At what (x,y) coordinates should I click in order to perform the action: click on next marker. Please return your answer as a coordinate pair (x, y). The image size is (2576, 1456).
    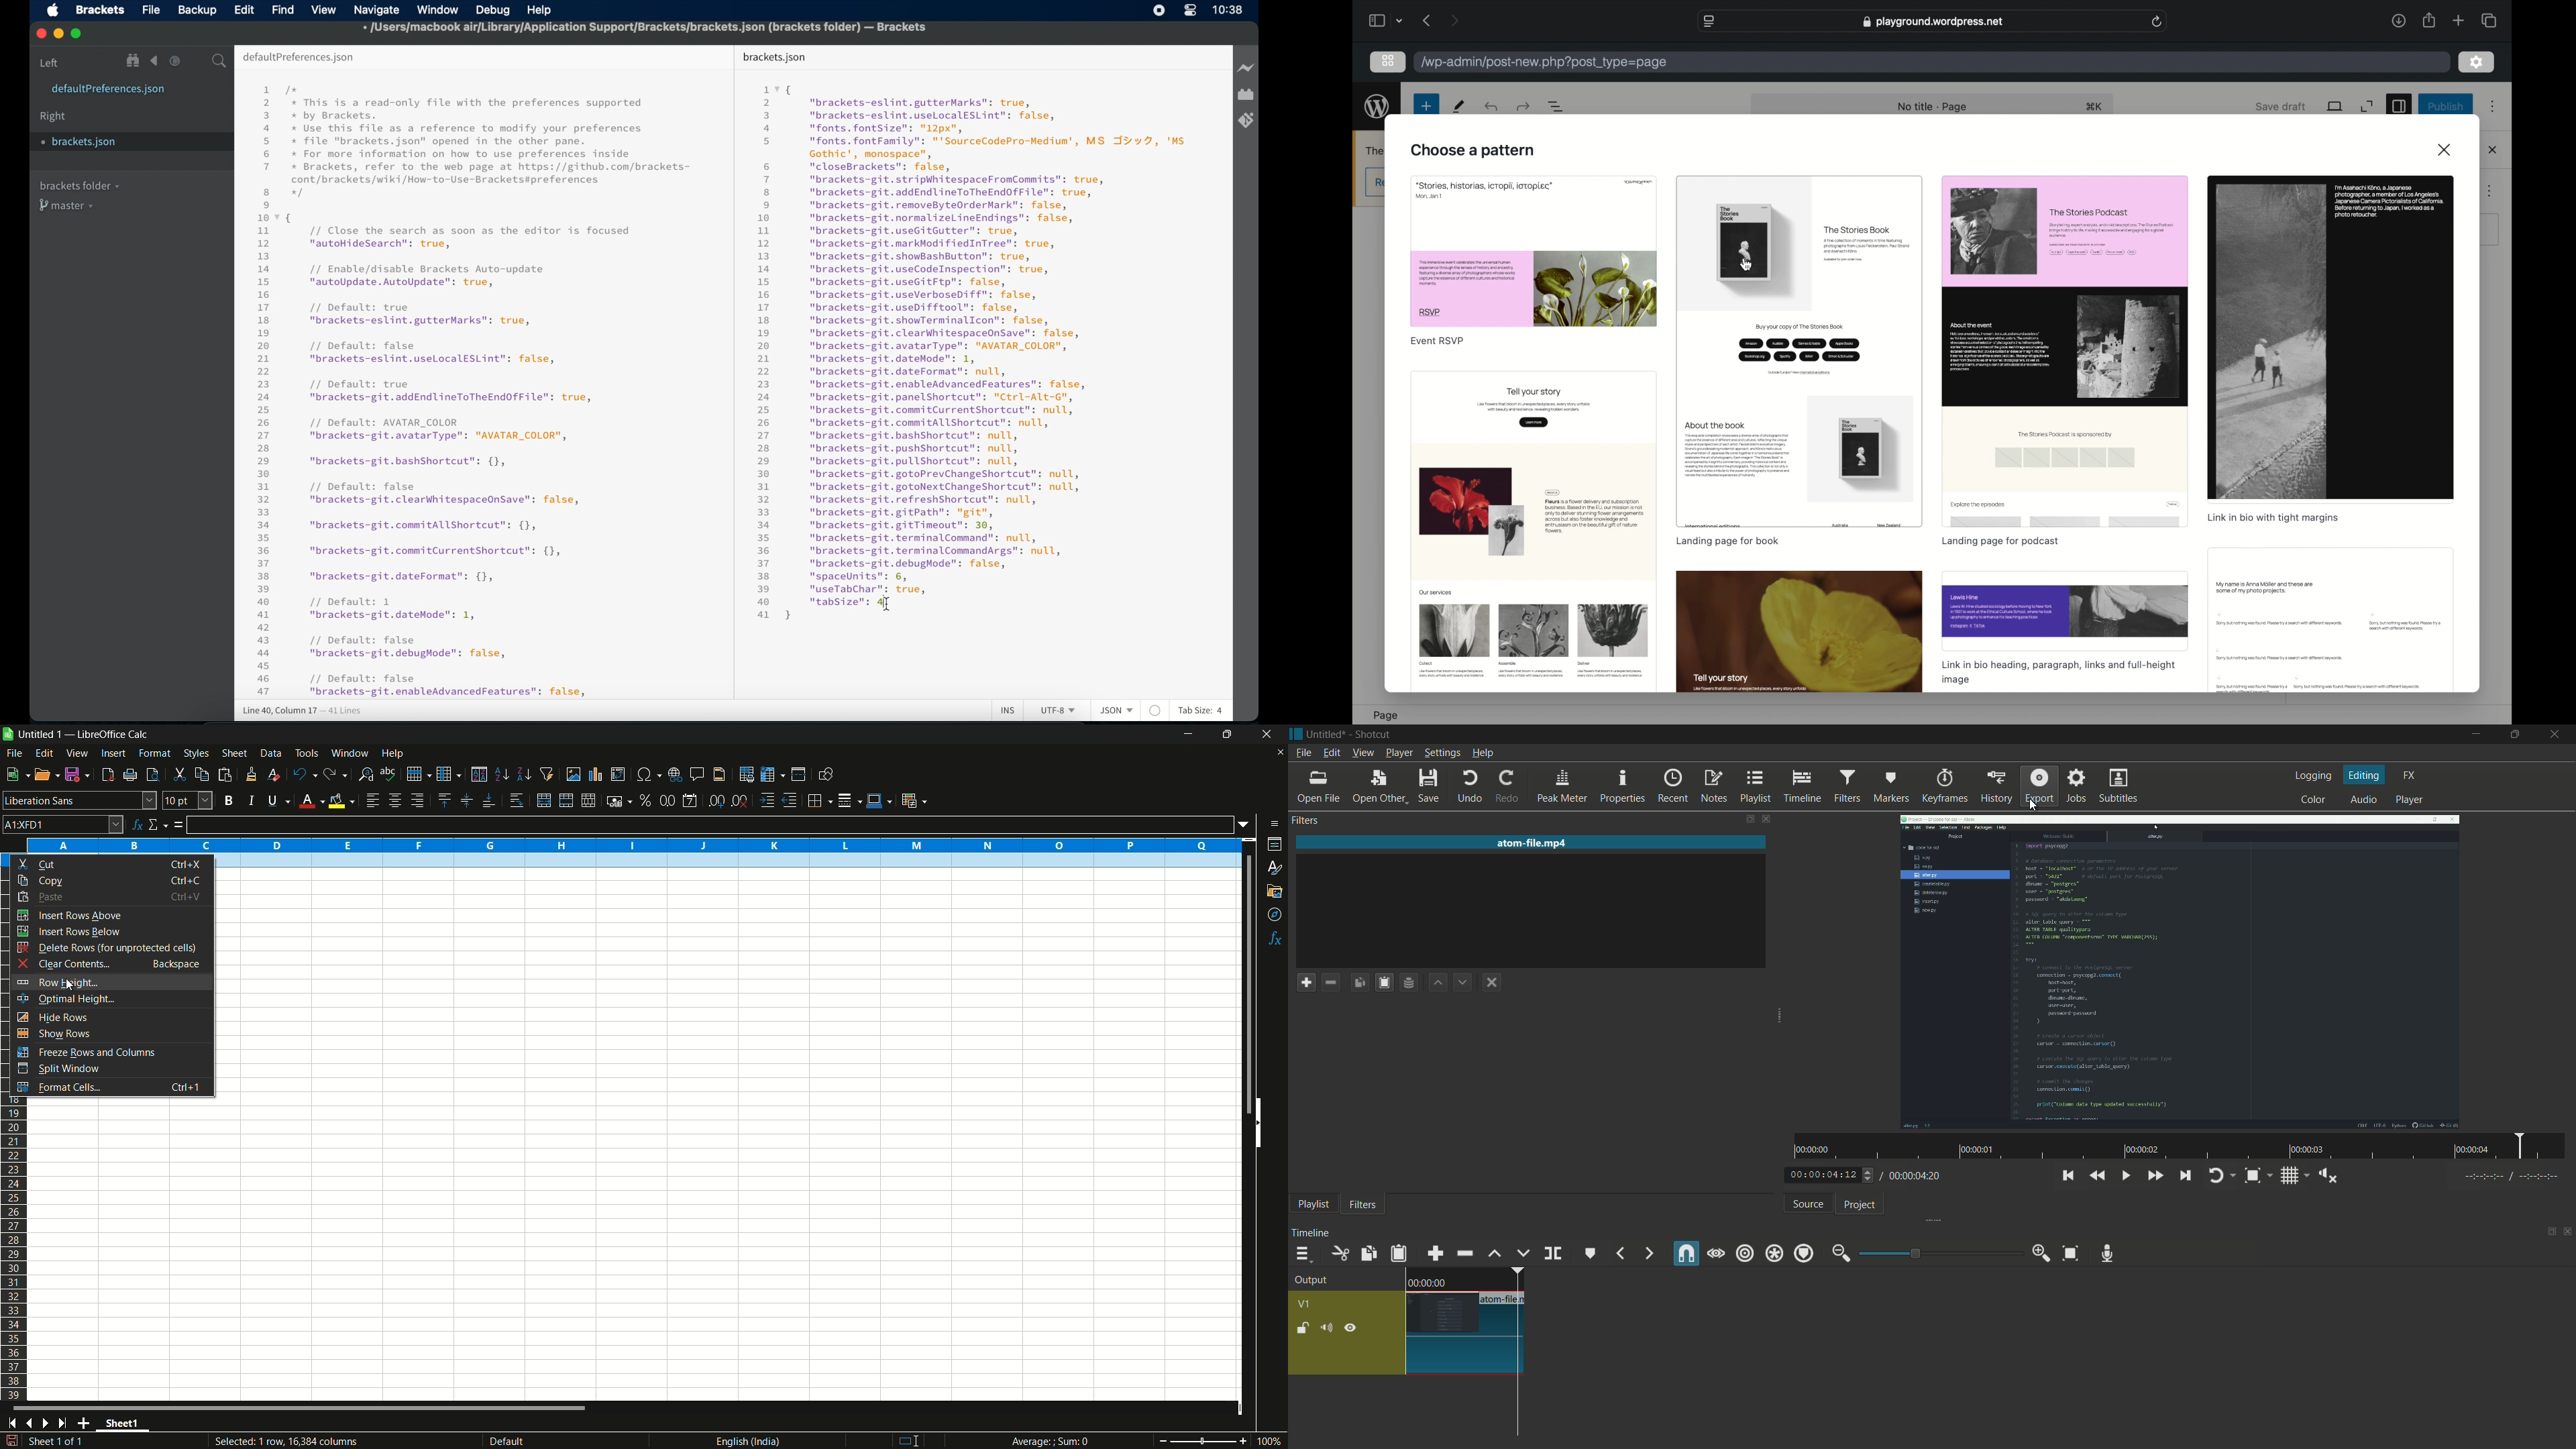
    Looking at the image, I should click on (1650, 1253).